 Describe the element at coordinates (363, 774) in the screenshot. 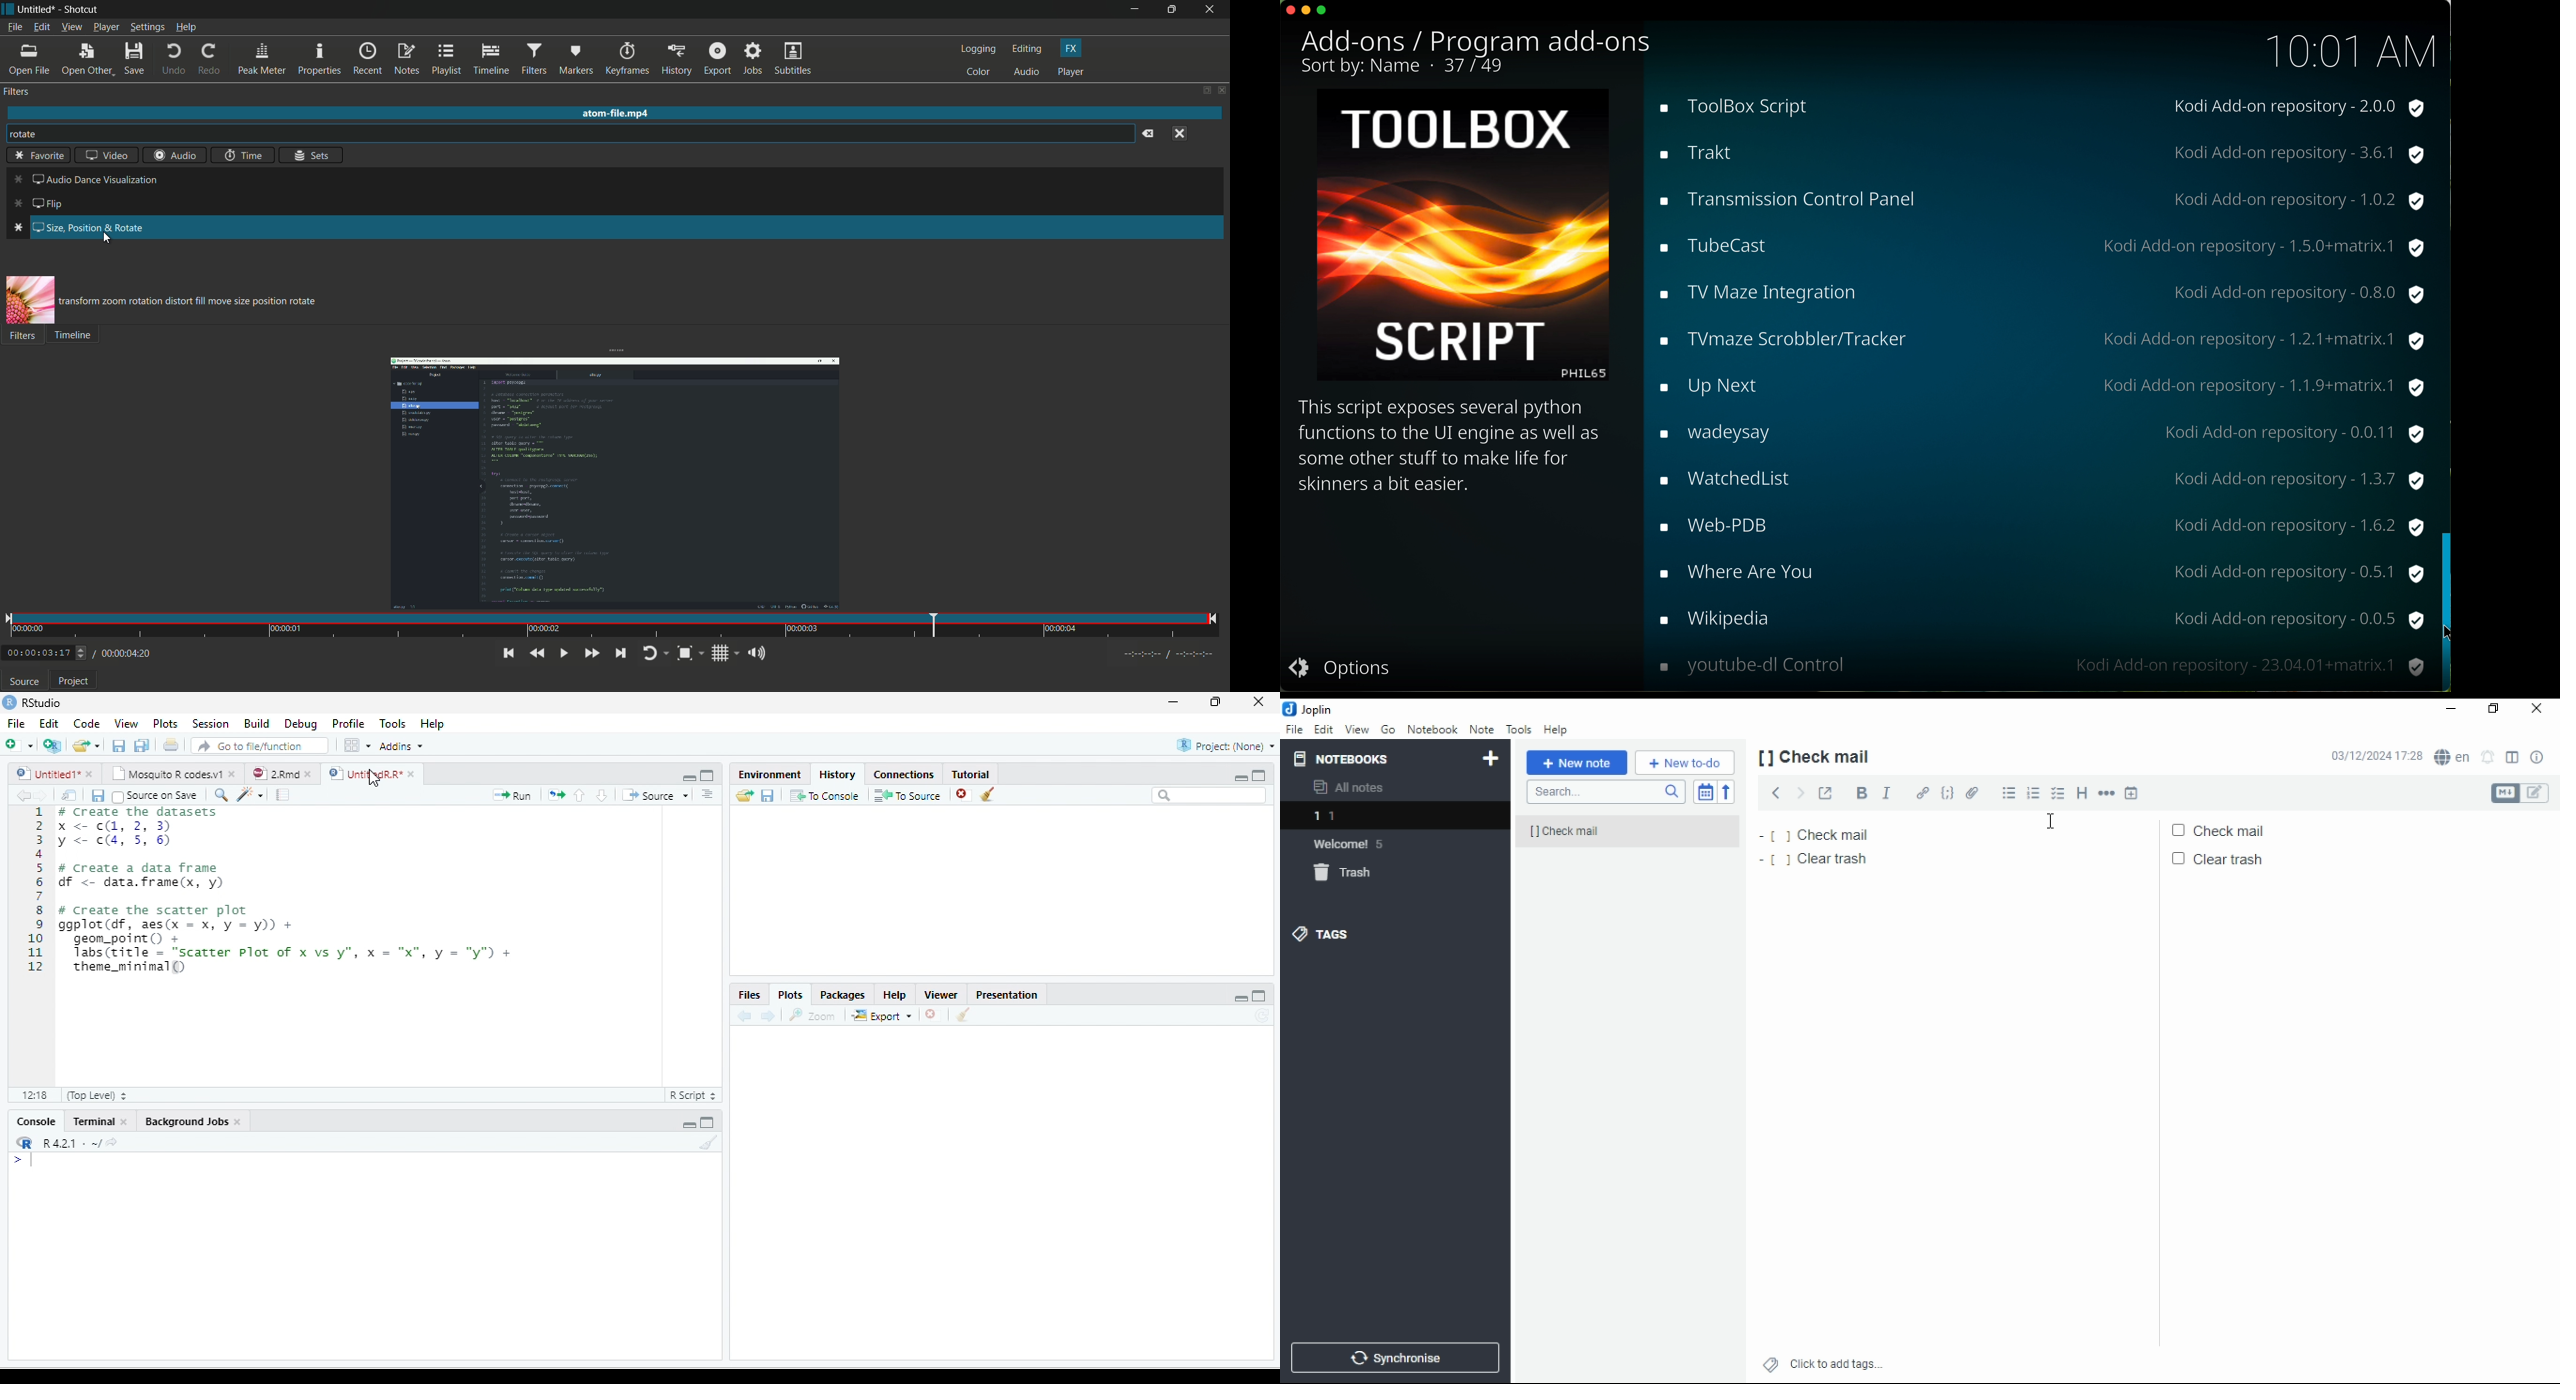

I see `UntitledR.R*` at that location.